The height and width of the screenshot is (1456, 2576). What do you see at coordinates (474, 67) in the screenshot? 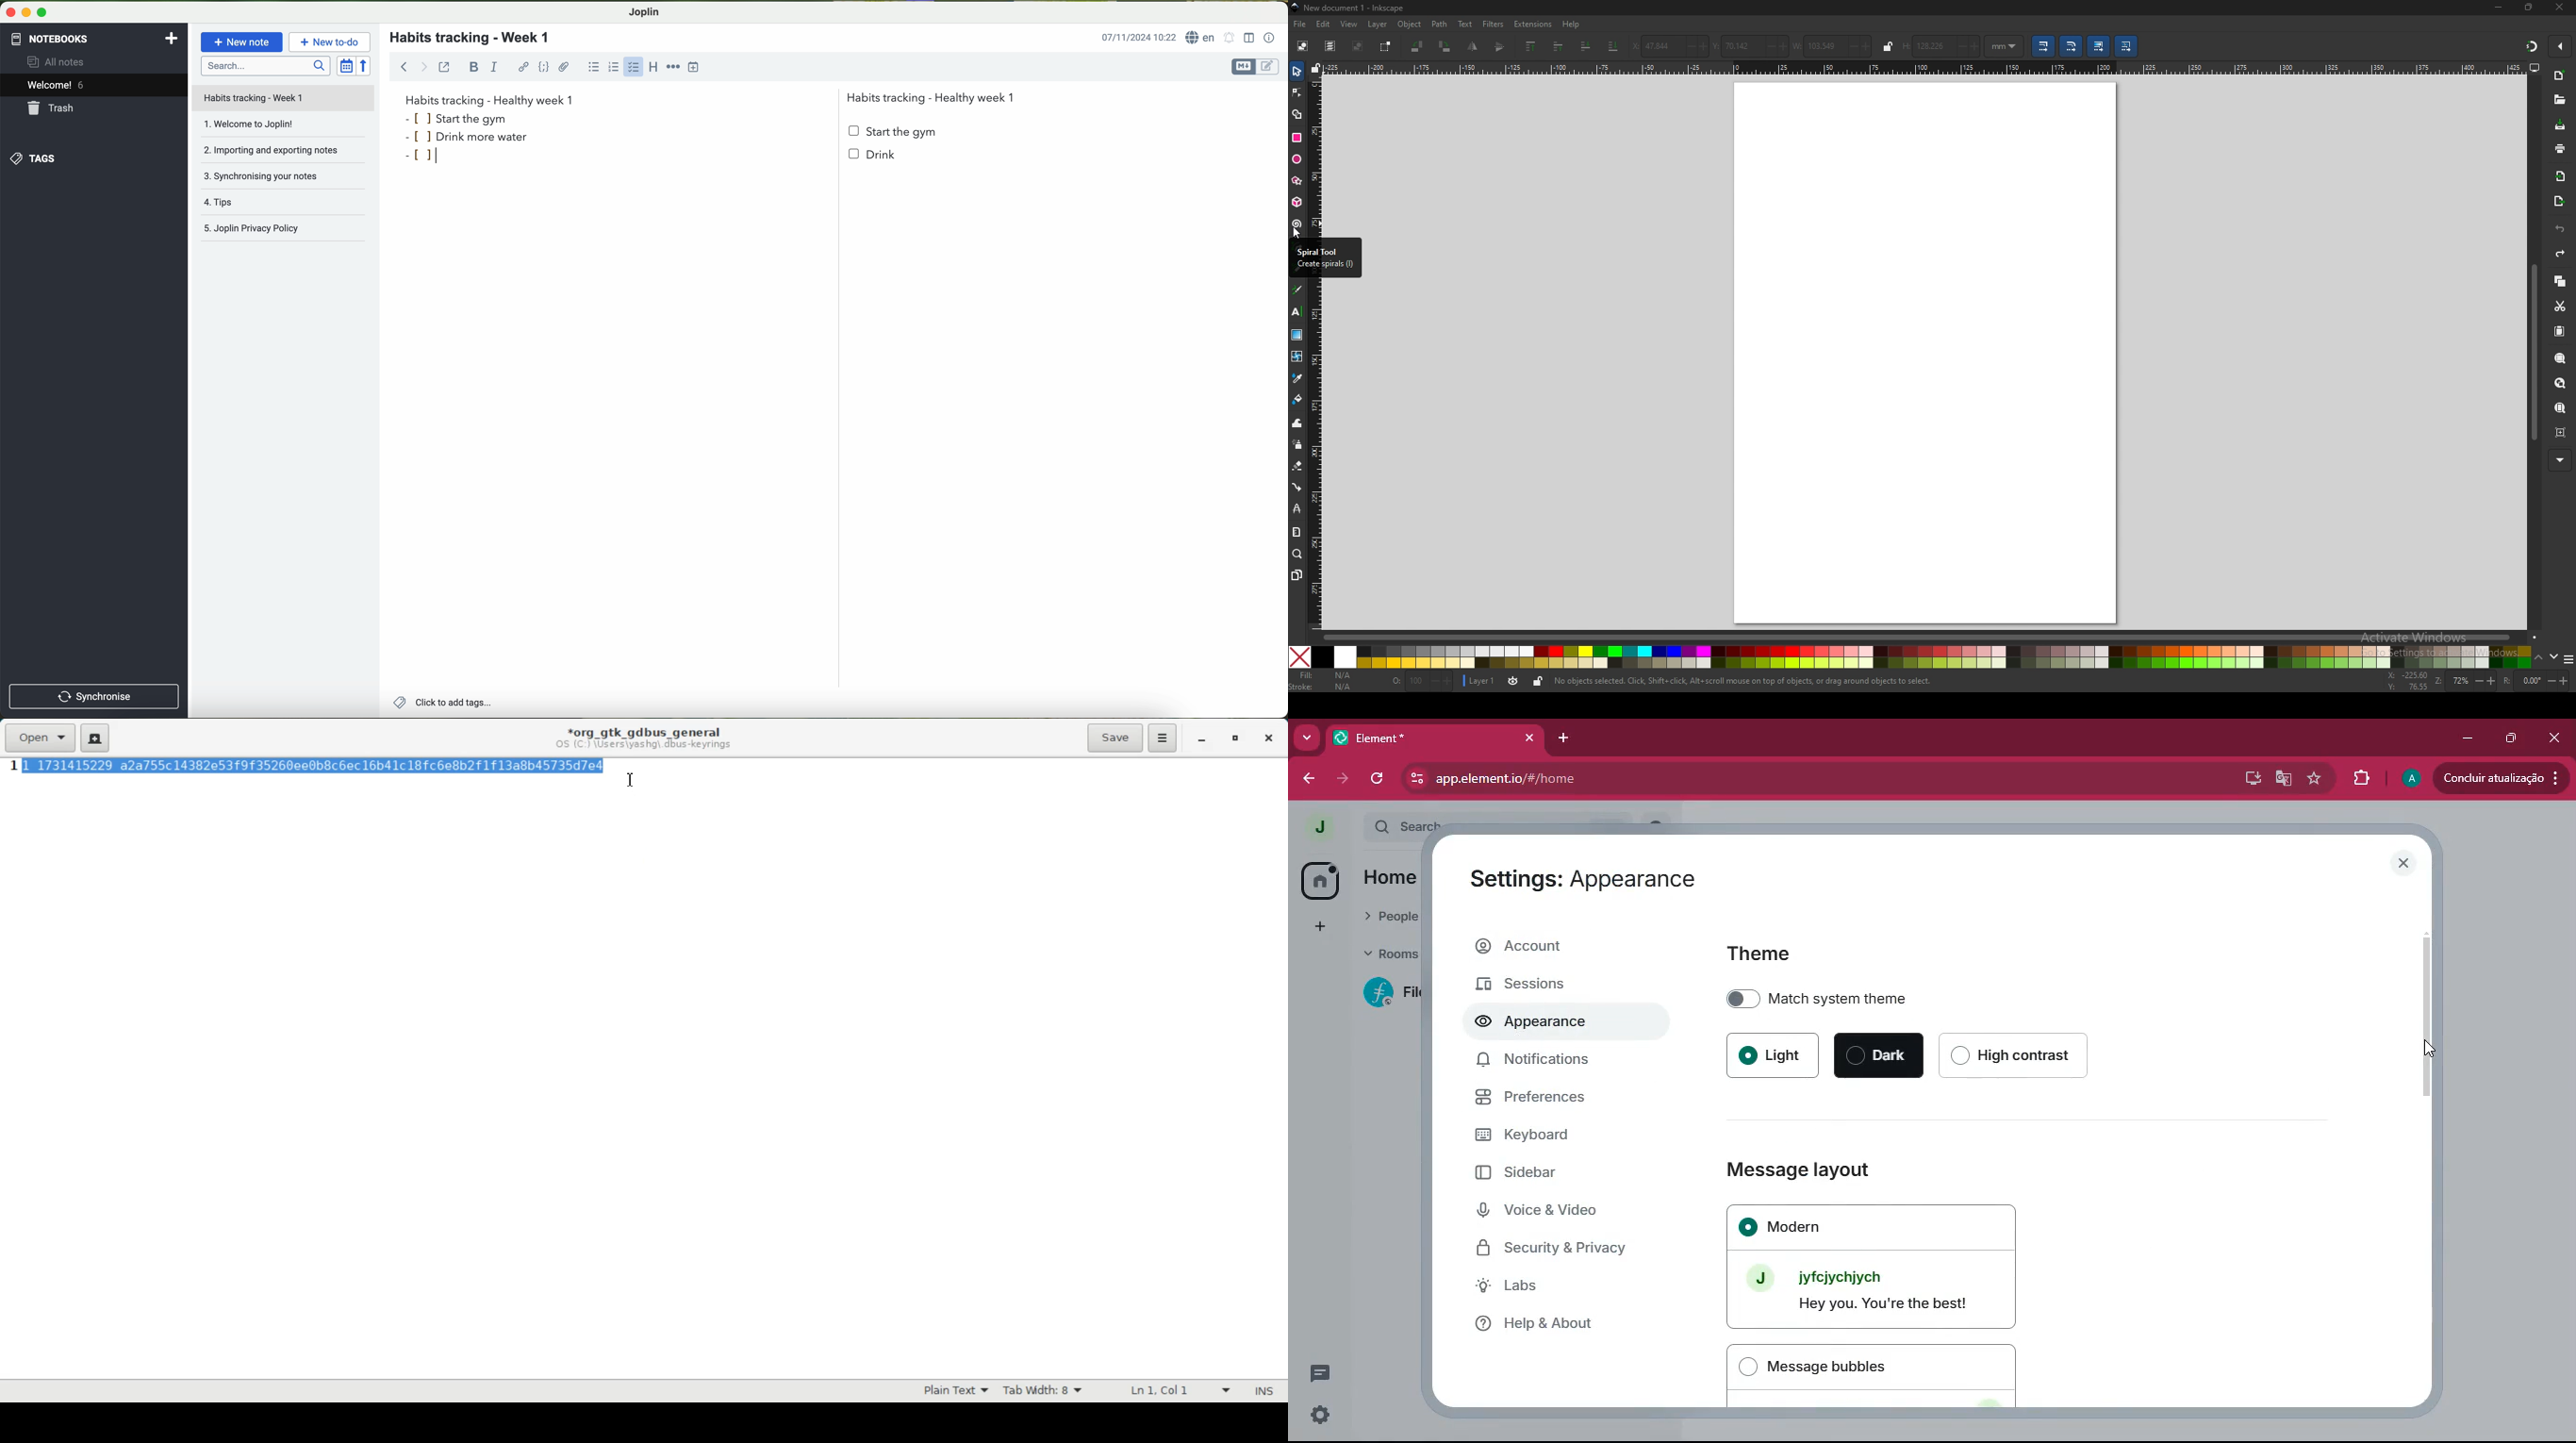
I see `bold` at bounding box center [474, 67].